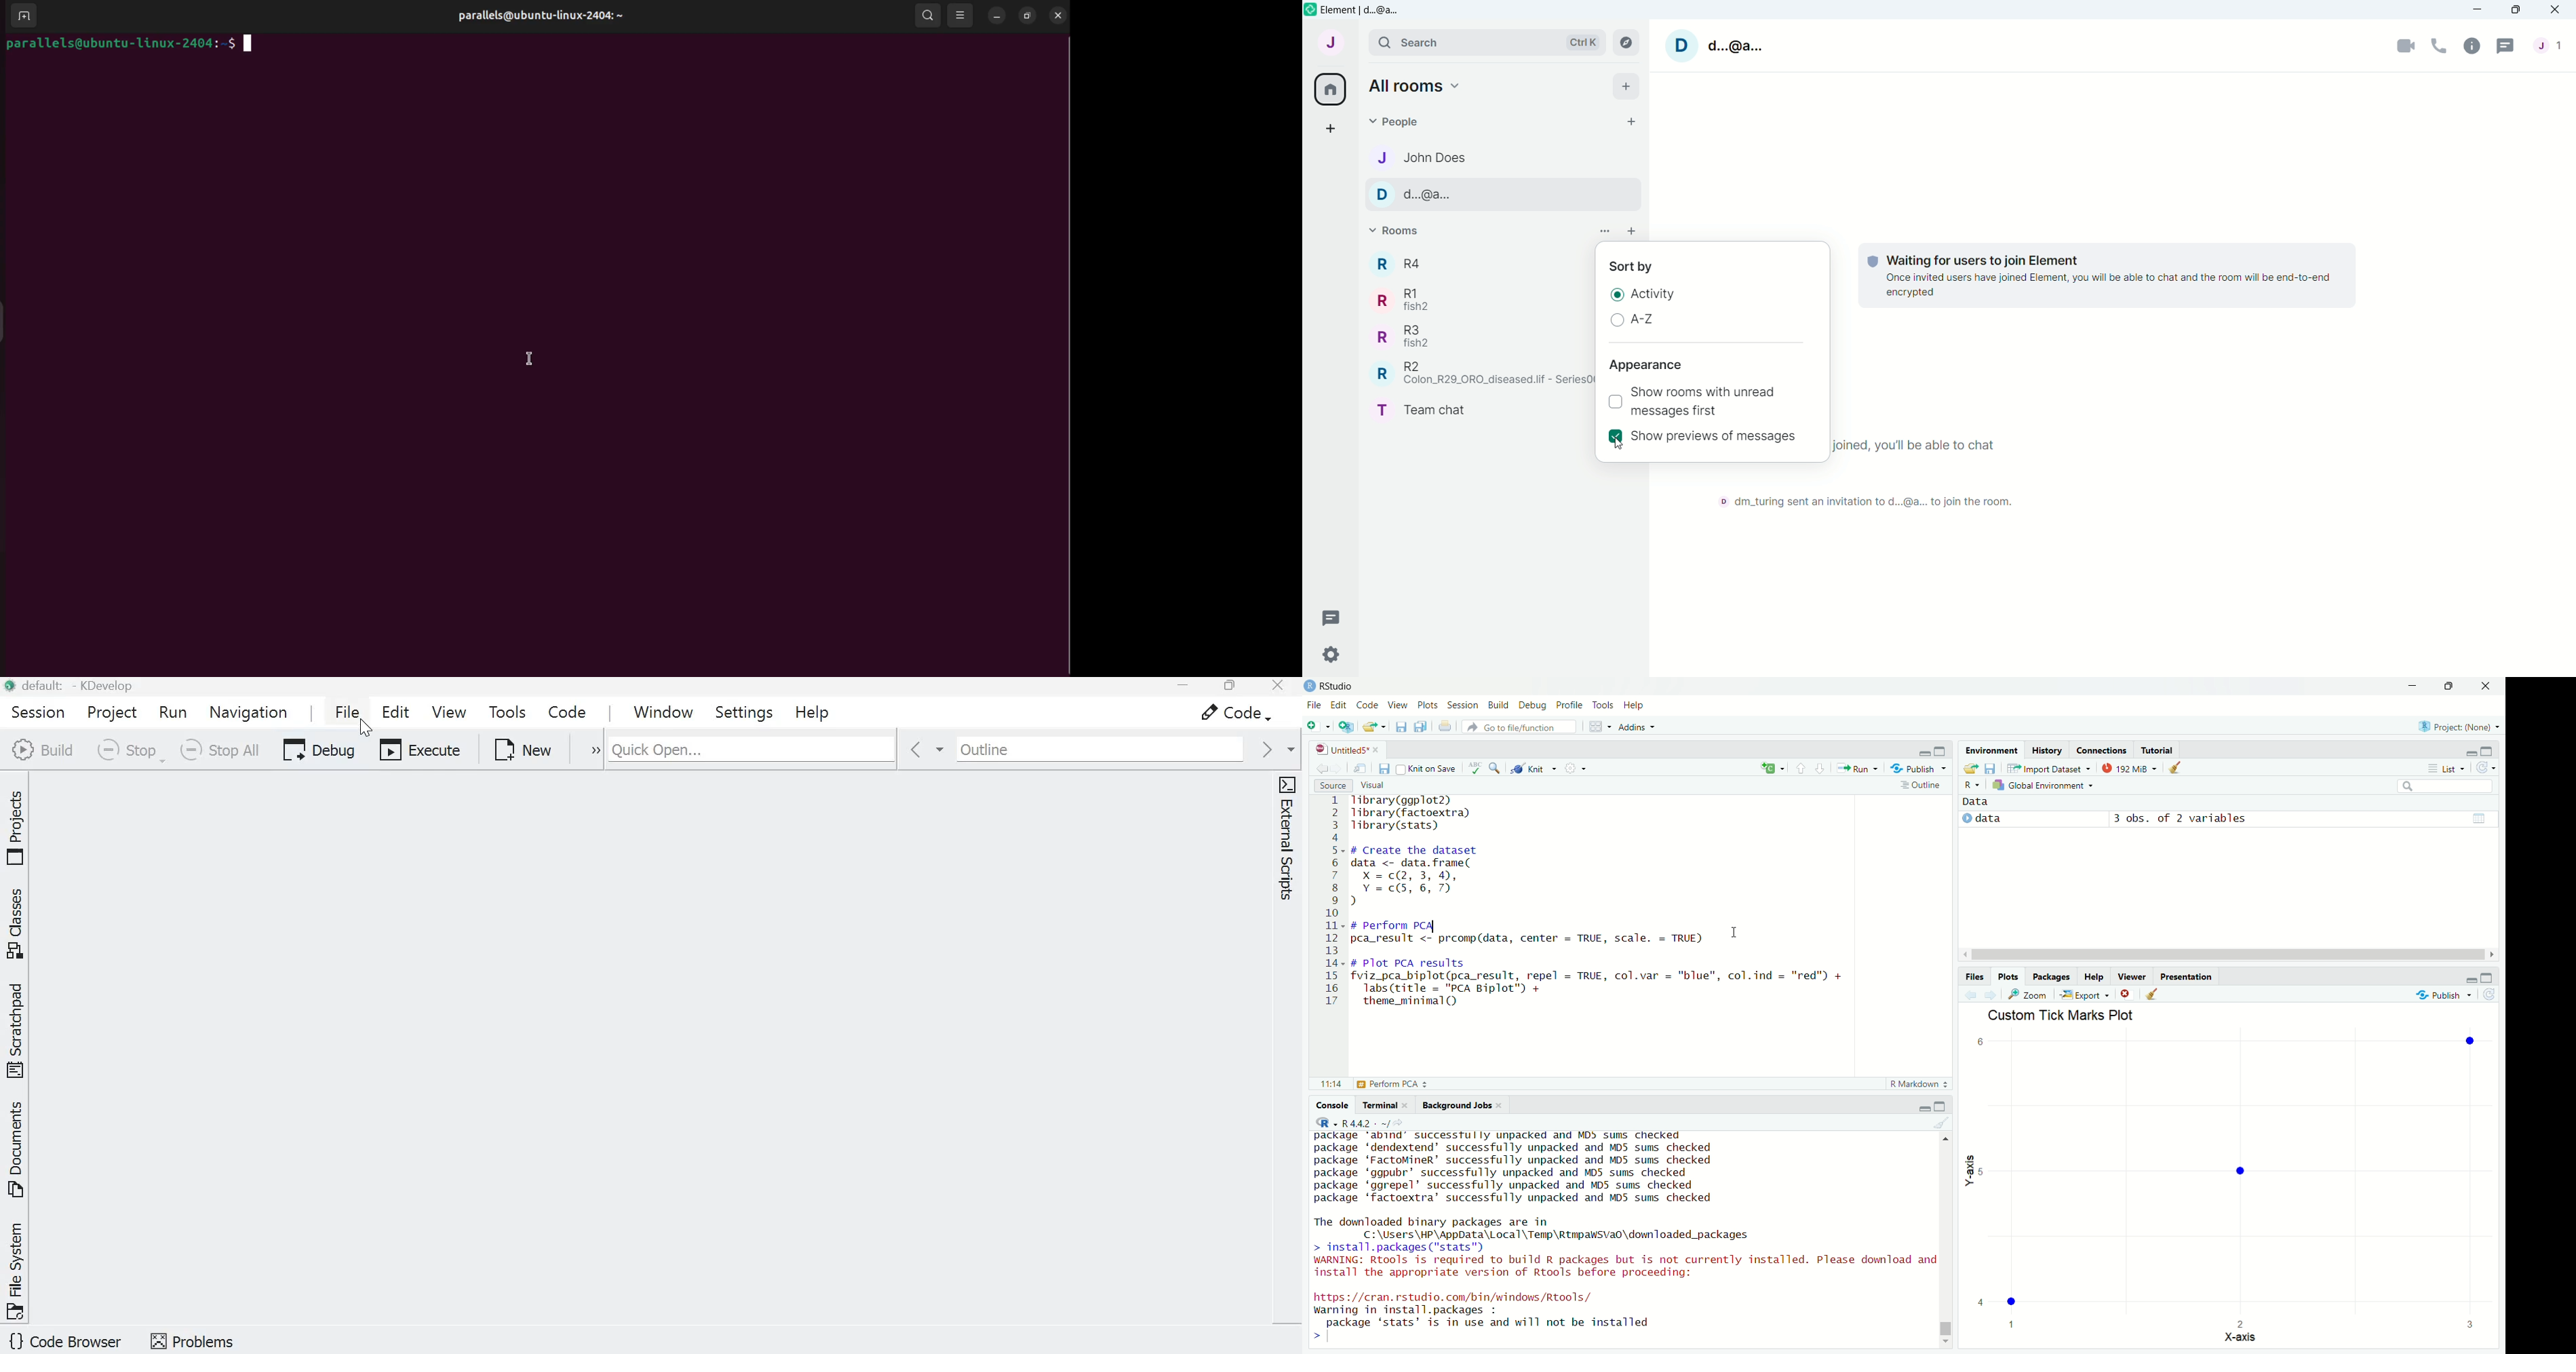  I want to click on Toggle 'code browser' tool view, so click(66, 1342).